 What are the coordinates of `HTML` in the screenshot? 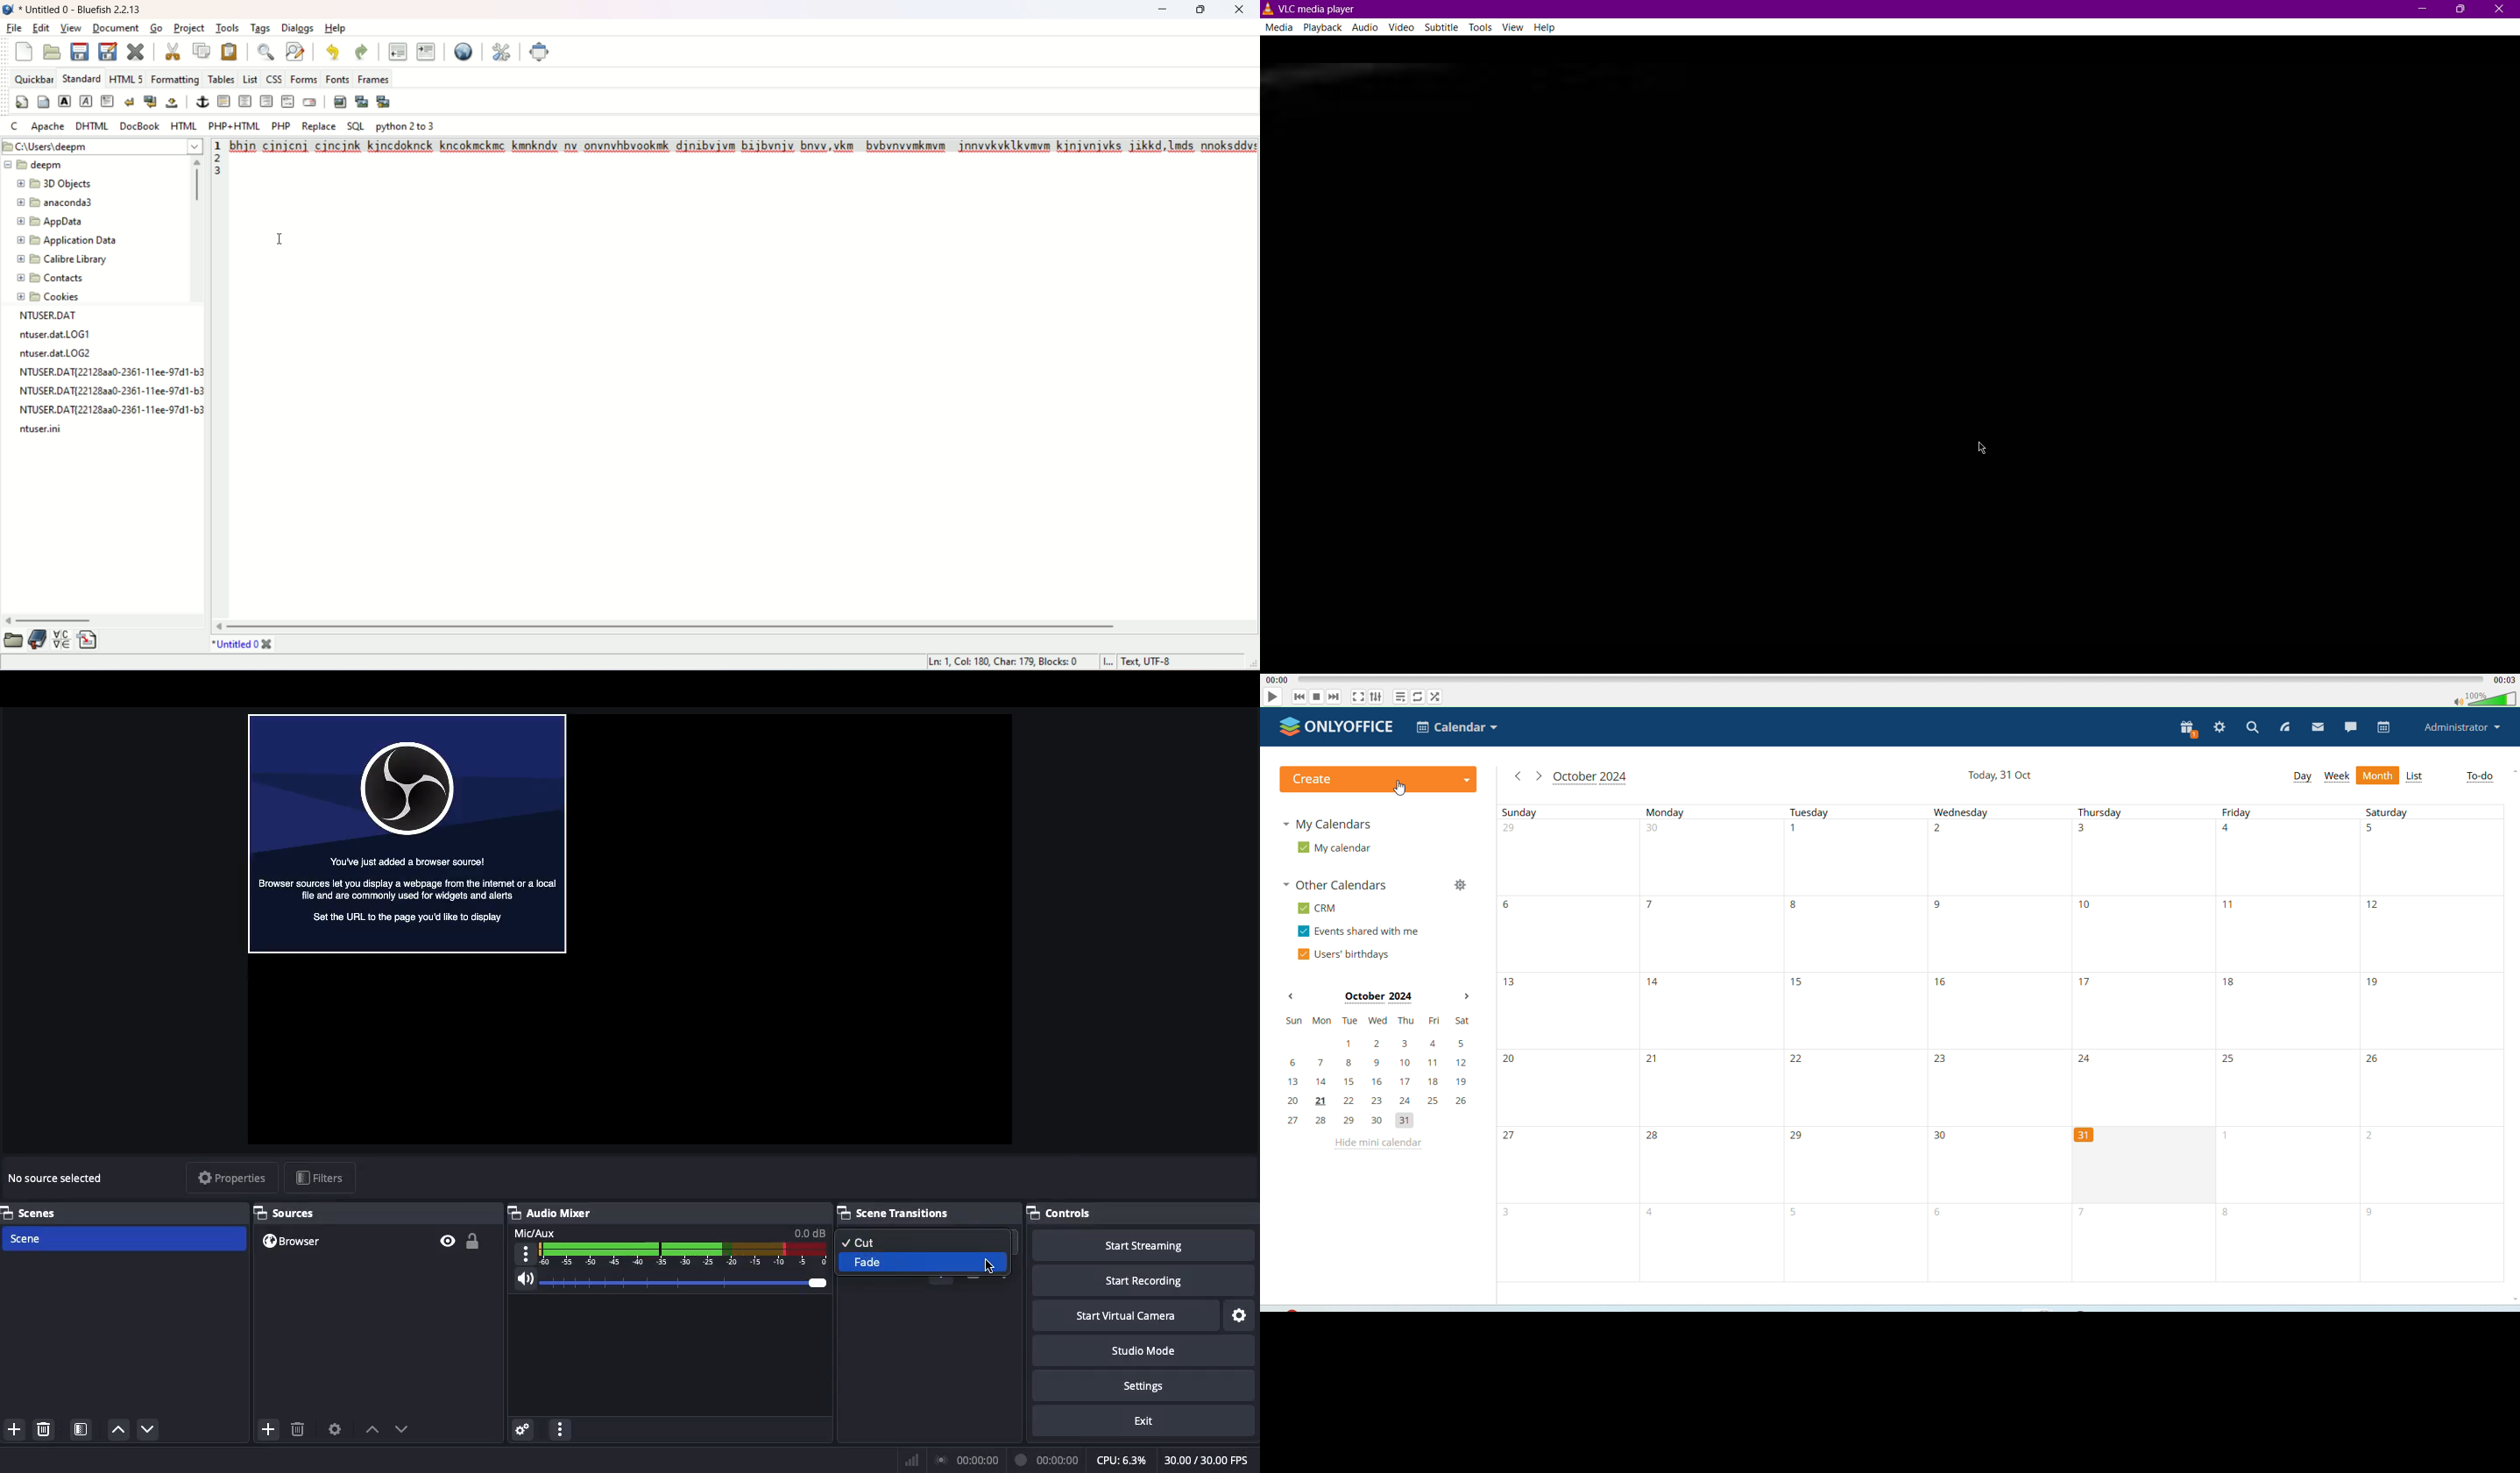 It's located at (183, 127).